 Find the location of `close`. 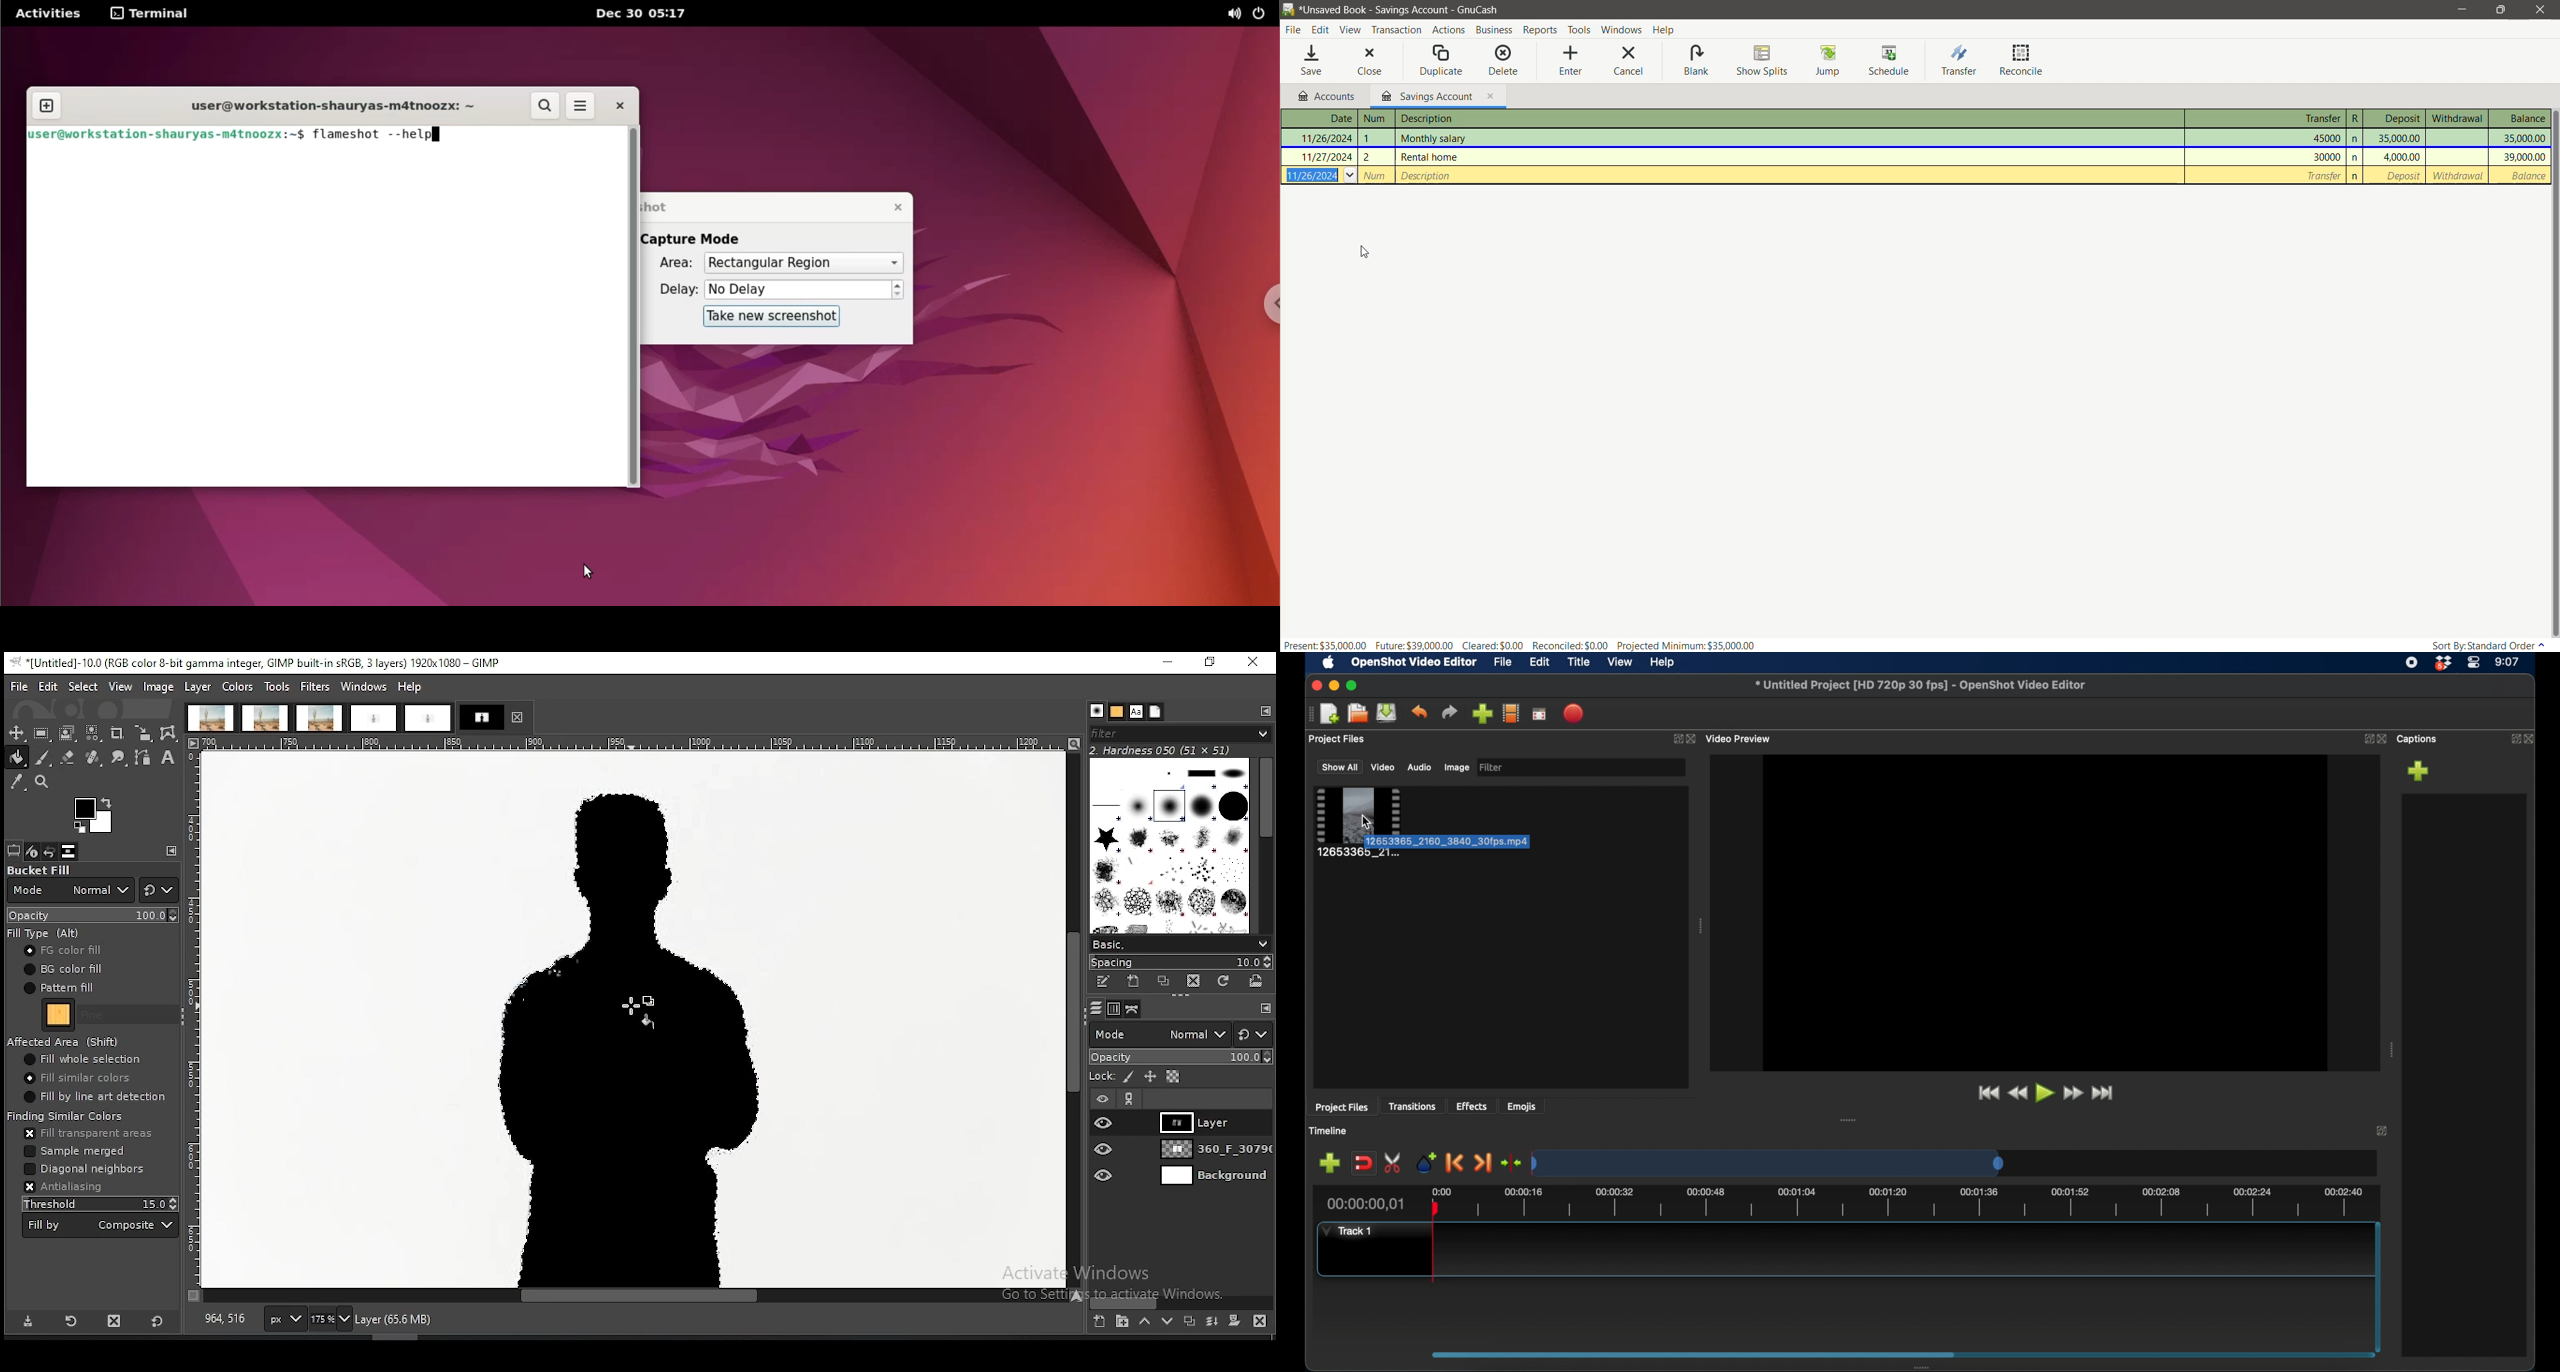

close is located at coordinates (2382, 739).